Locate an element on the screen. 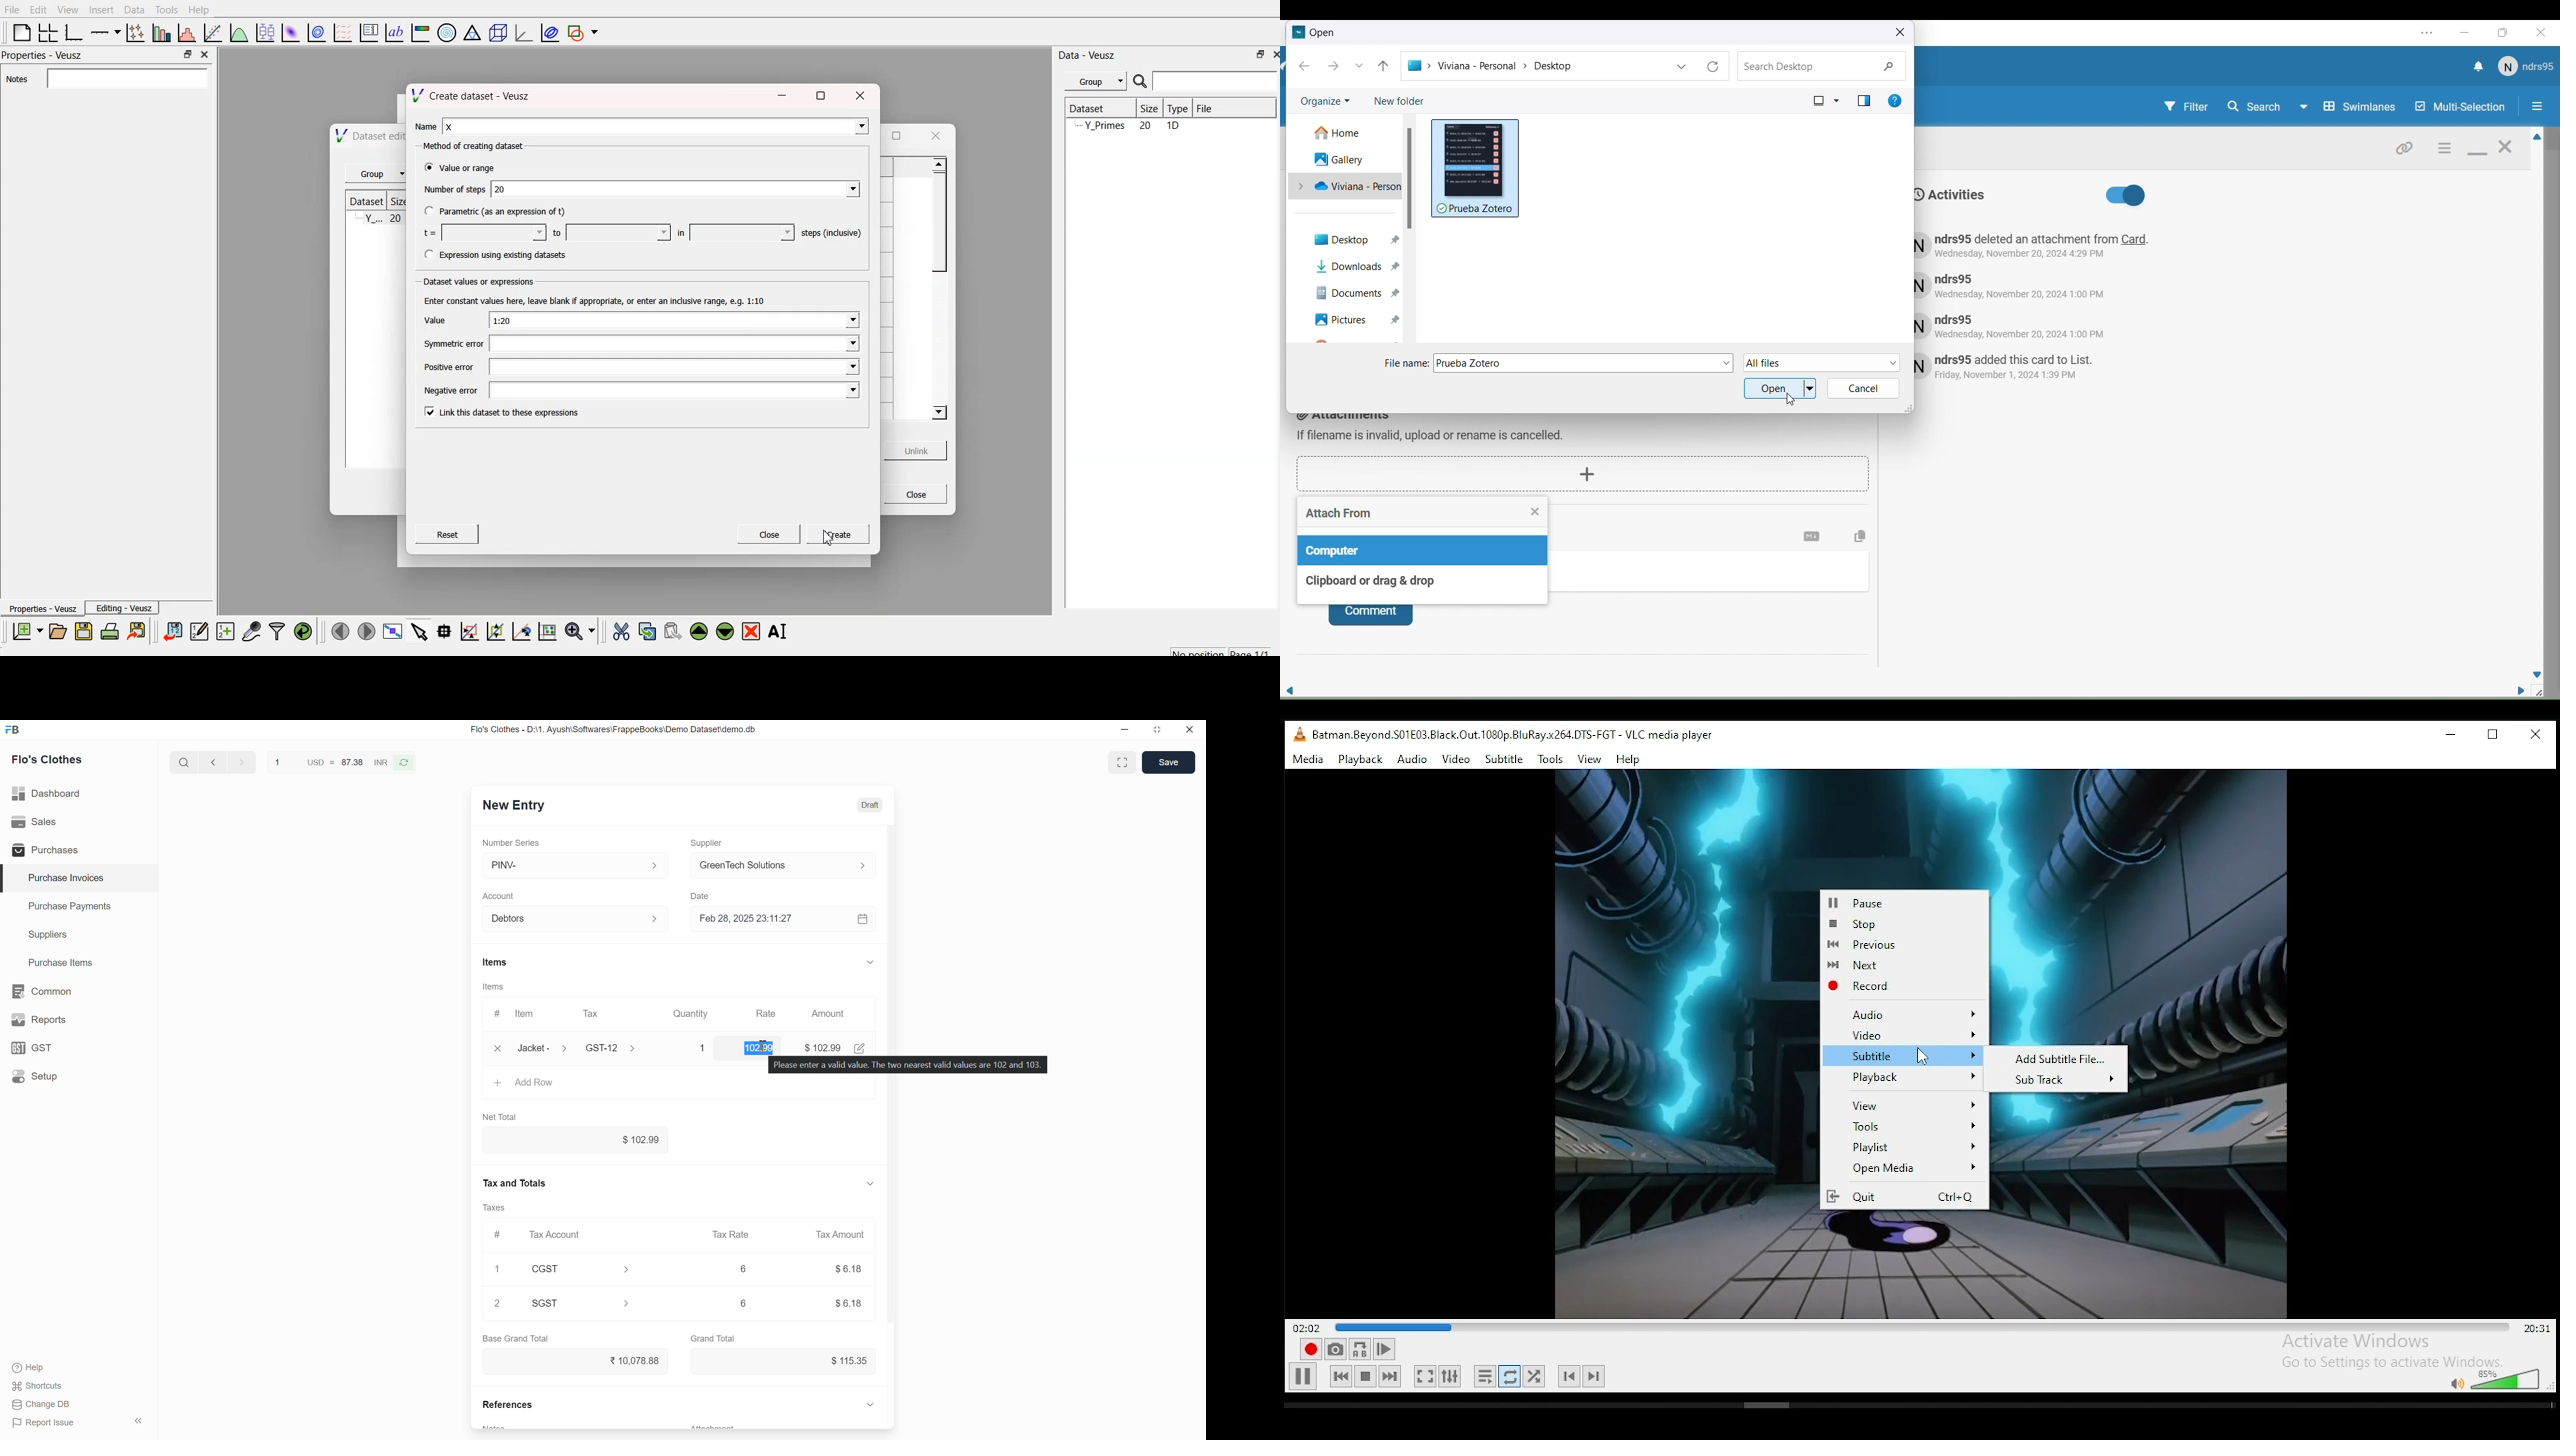 The width and height of the screenshot is (2576, 1456). Tax is located at coordinates (610, 1014).